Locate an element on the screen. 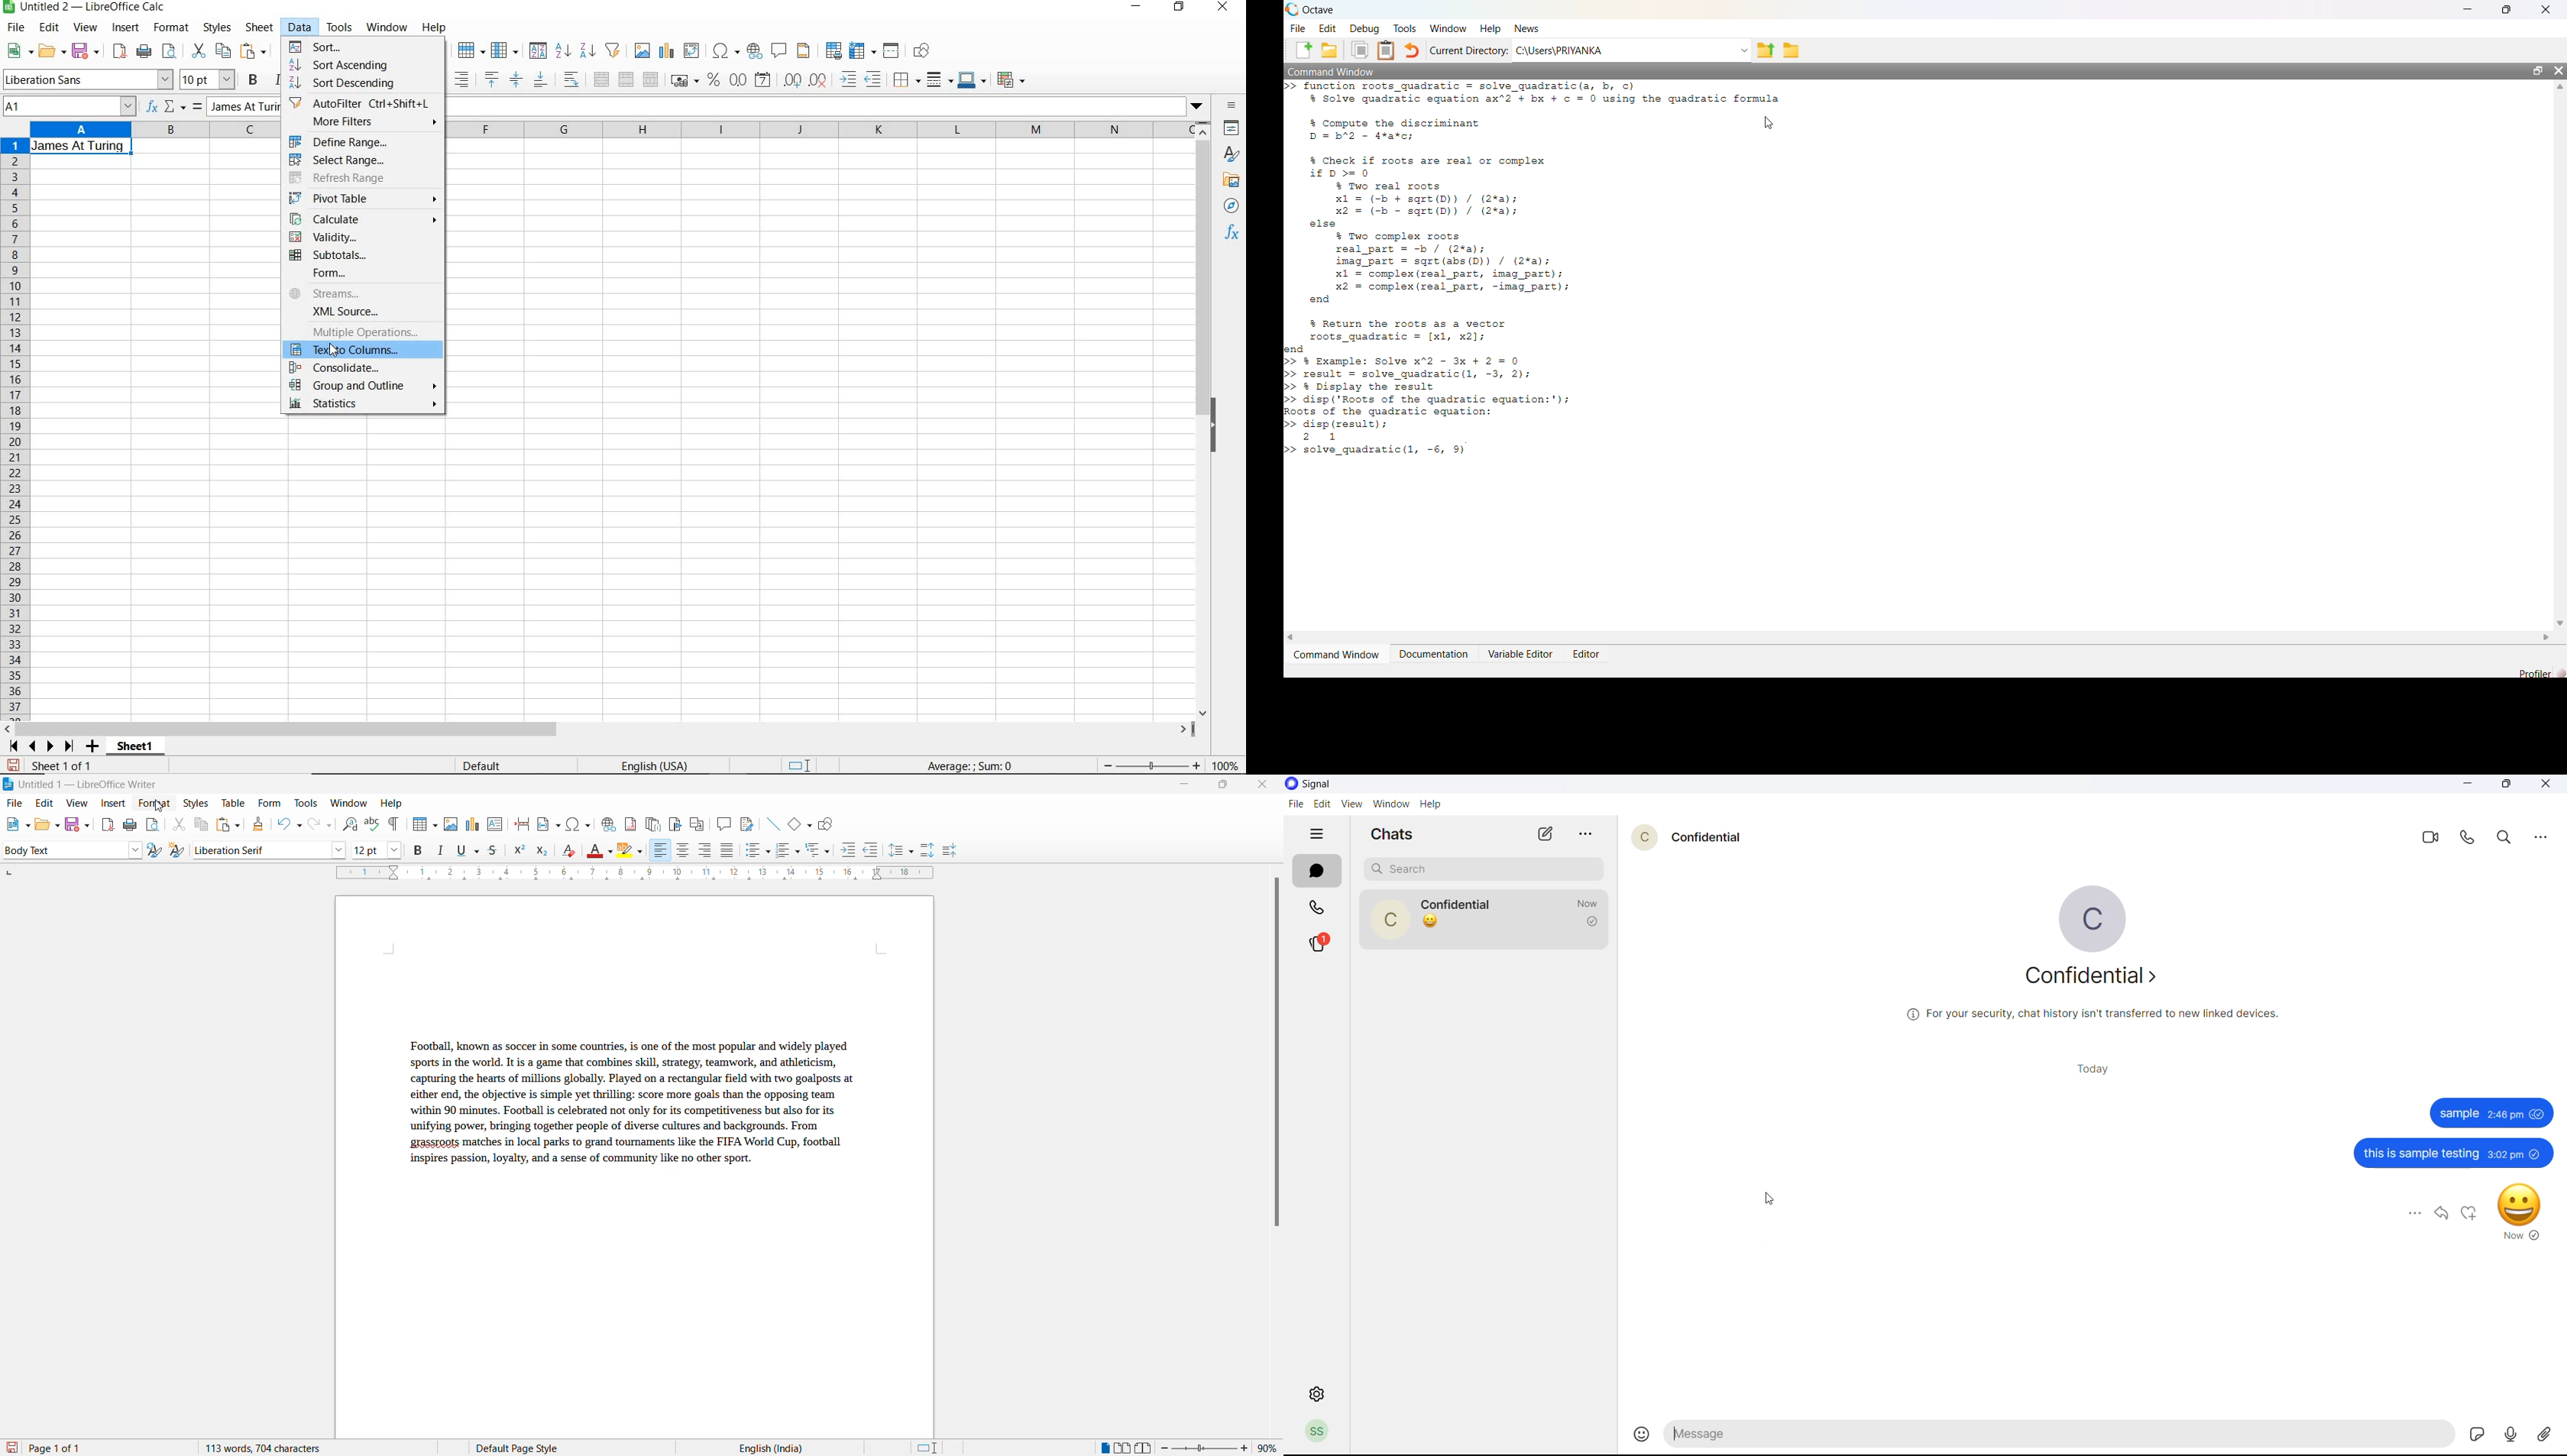 This screenshot has height=1456, width=2576. Close is located at coordinates (2546, 9).